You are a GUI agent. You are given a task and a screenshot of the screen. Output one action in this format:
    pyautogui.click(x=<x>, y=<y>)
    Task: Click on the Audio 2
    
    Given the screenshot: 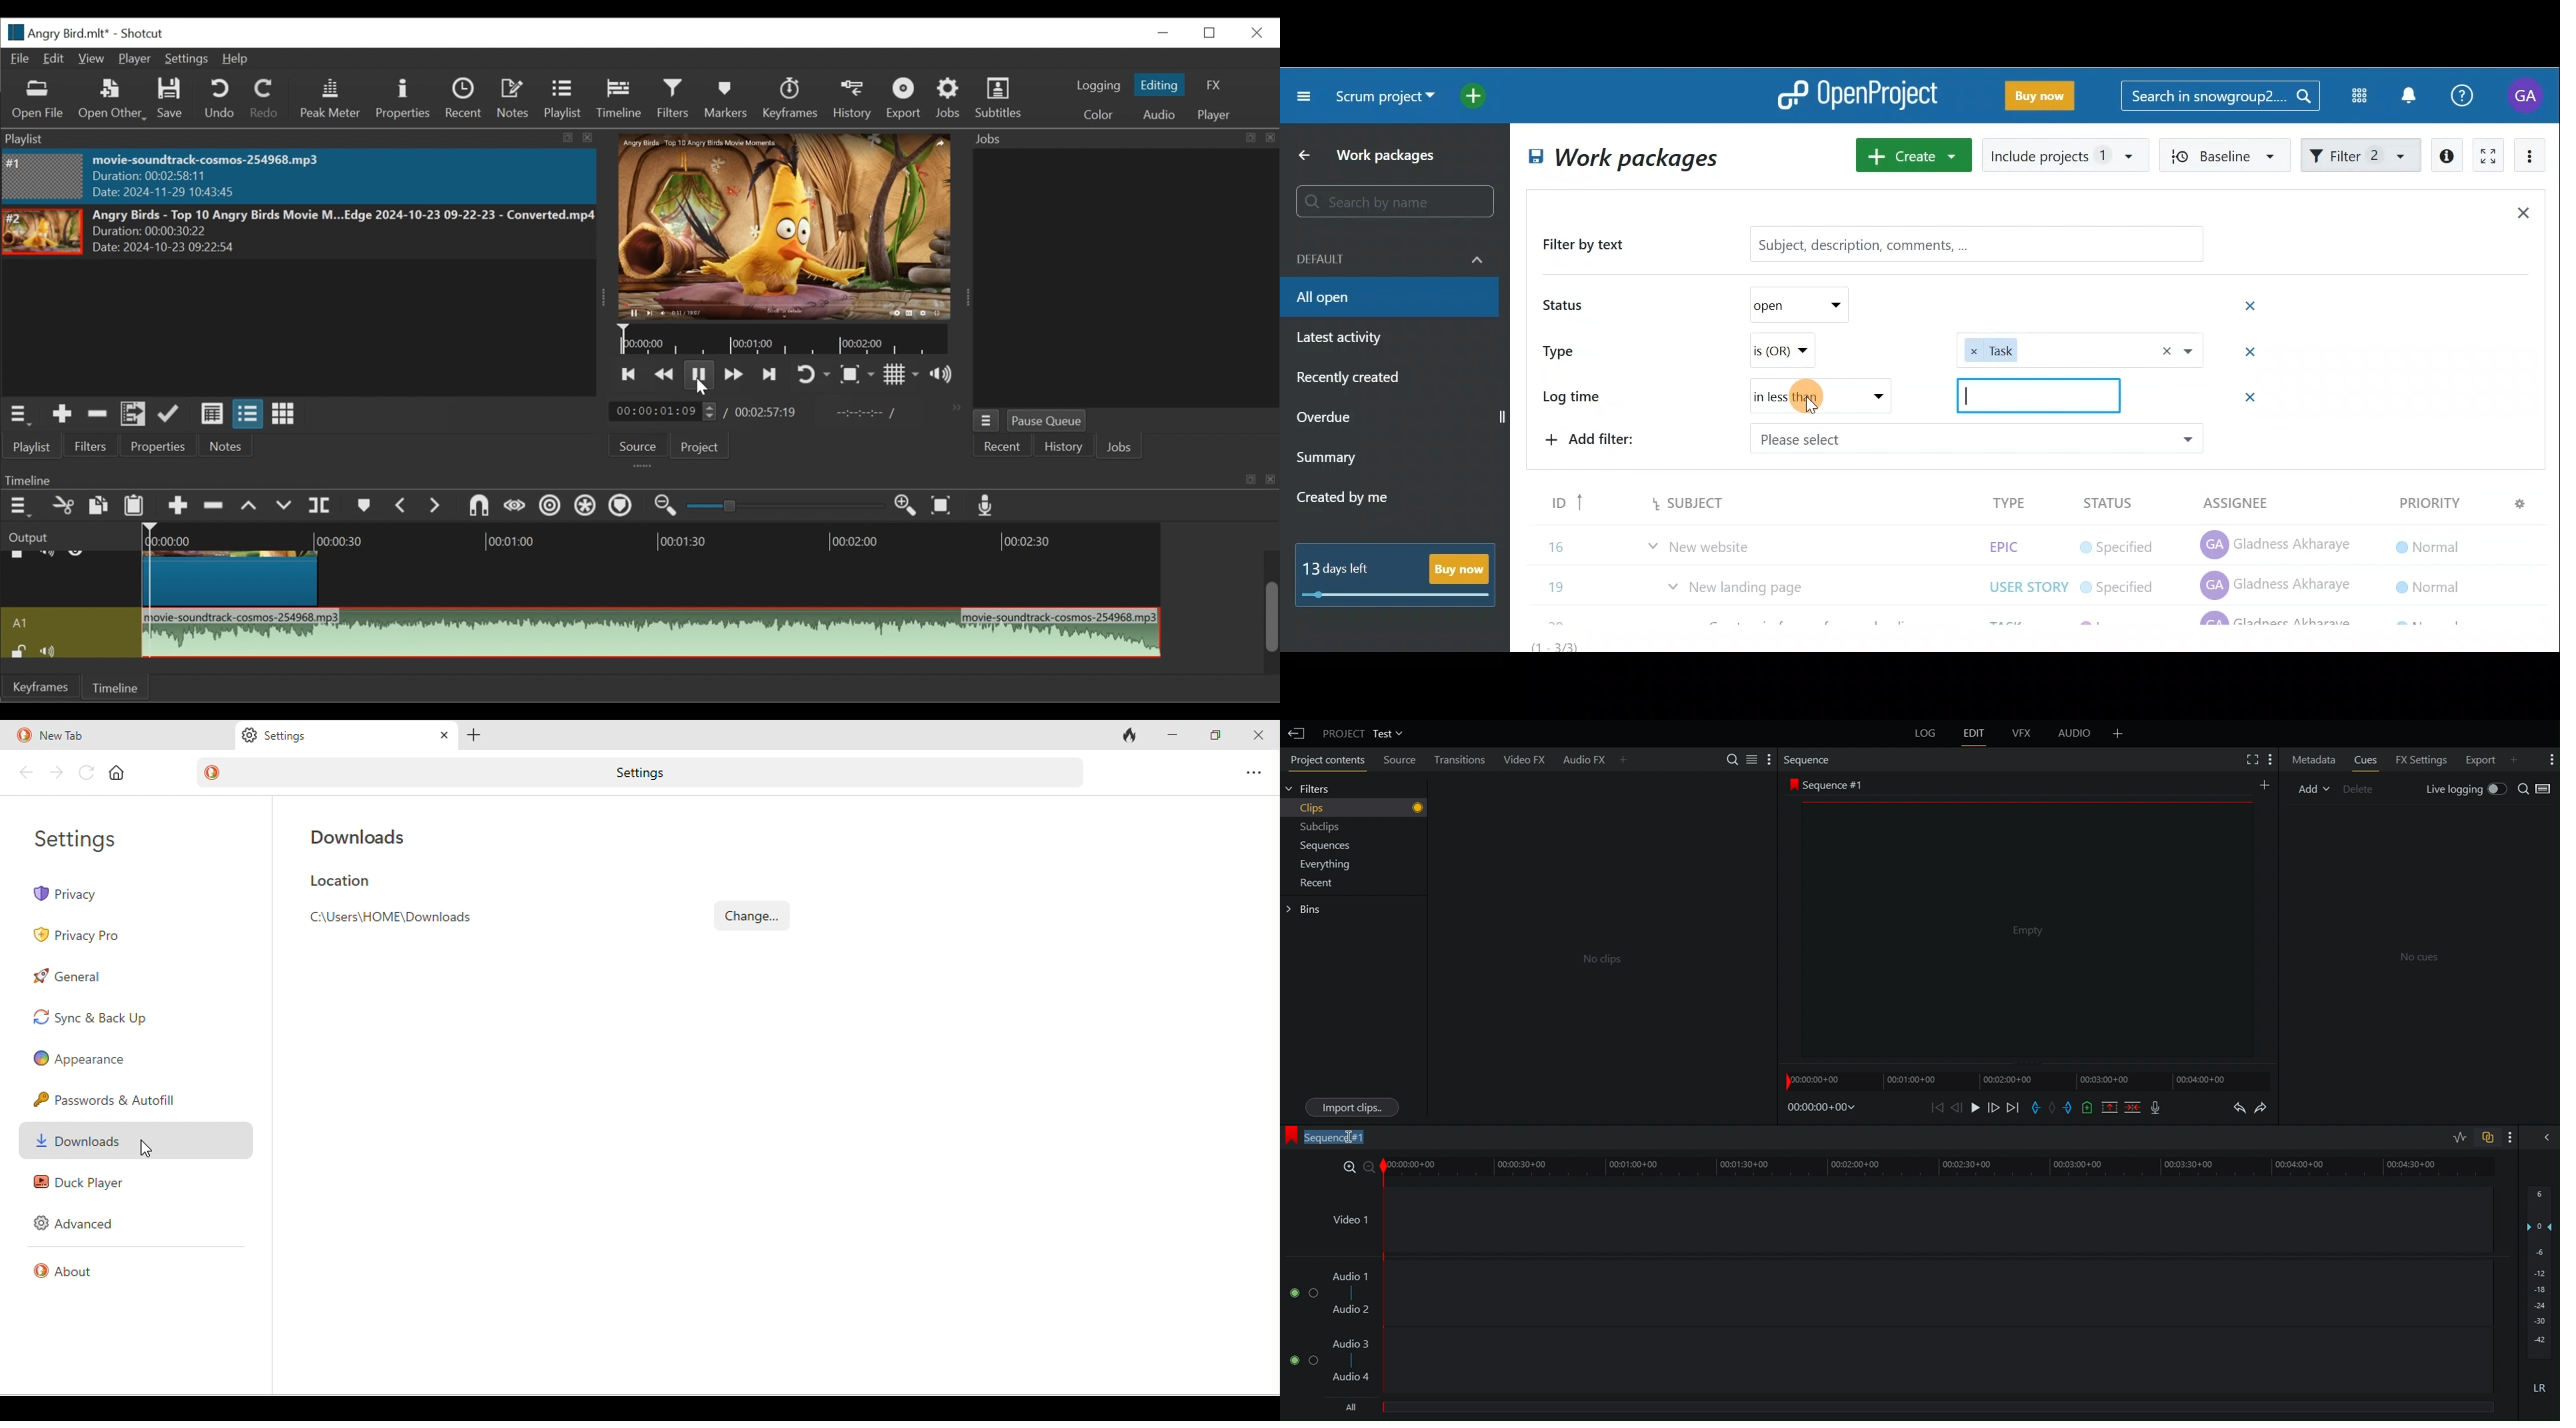 What is the action you would take?
    pyautogui.click(x=1352, y=1309)
    